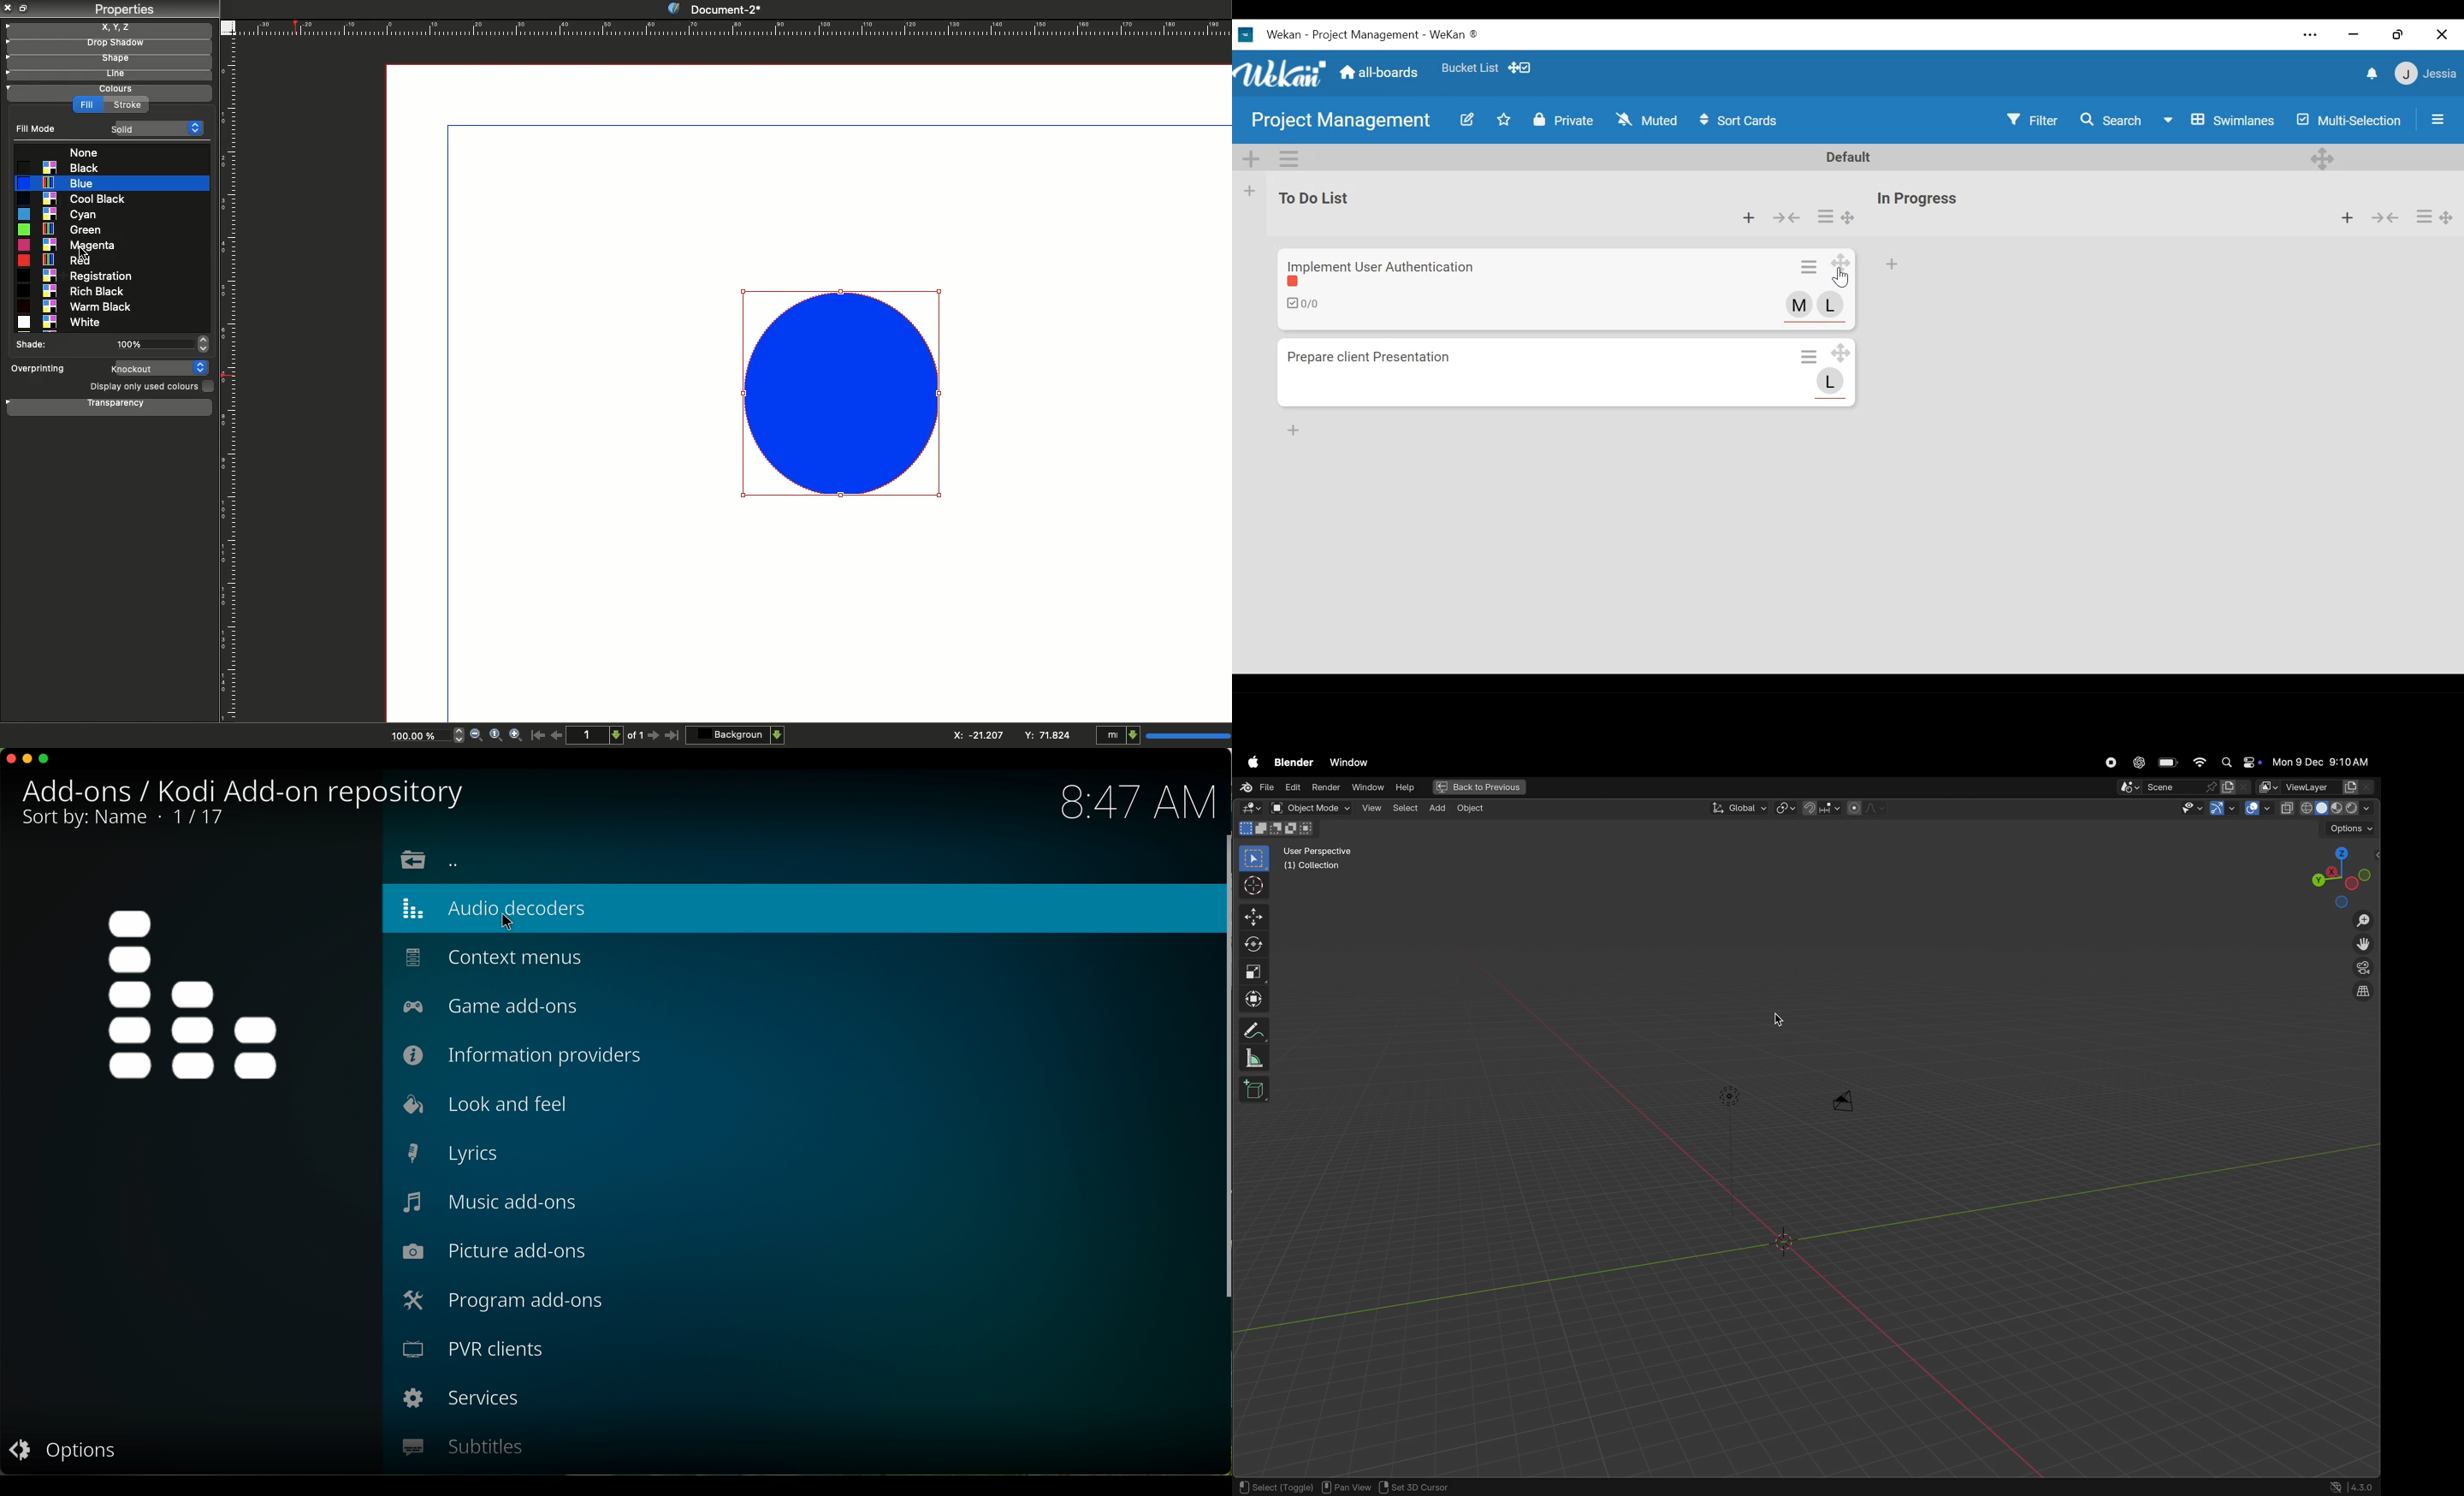 The width and height of the screenshot is (2464, 1512). I want to click on Rich black, so click(75, 290).